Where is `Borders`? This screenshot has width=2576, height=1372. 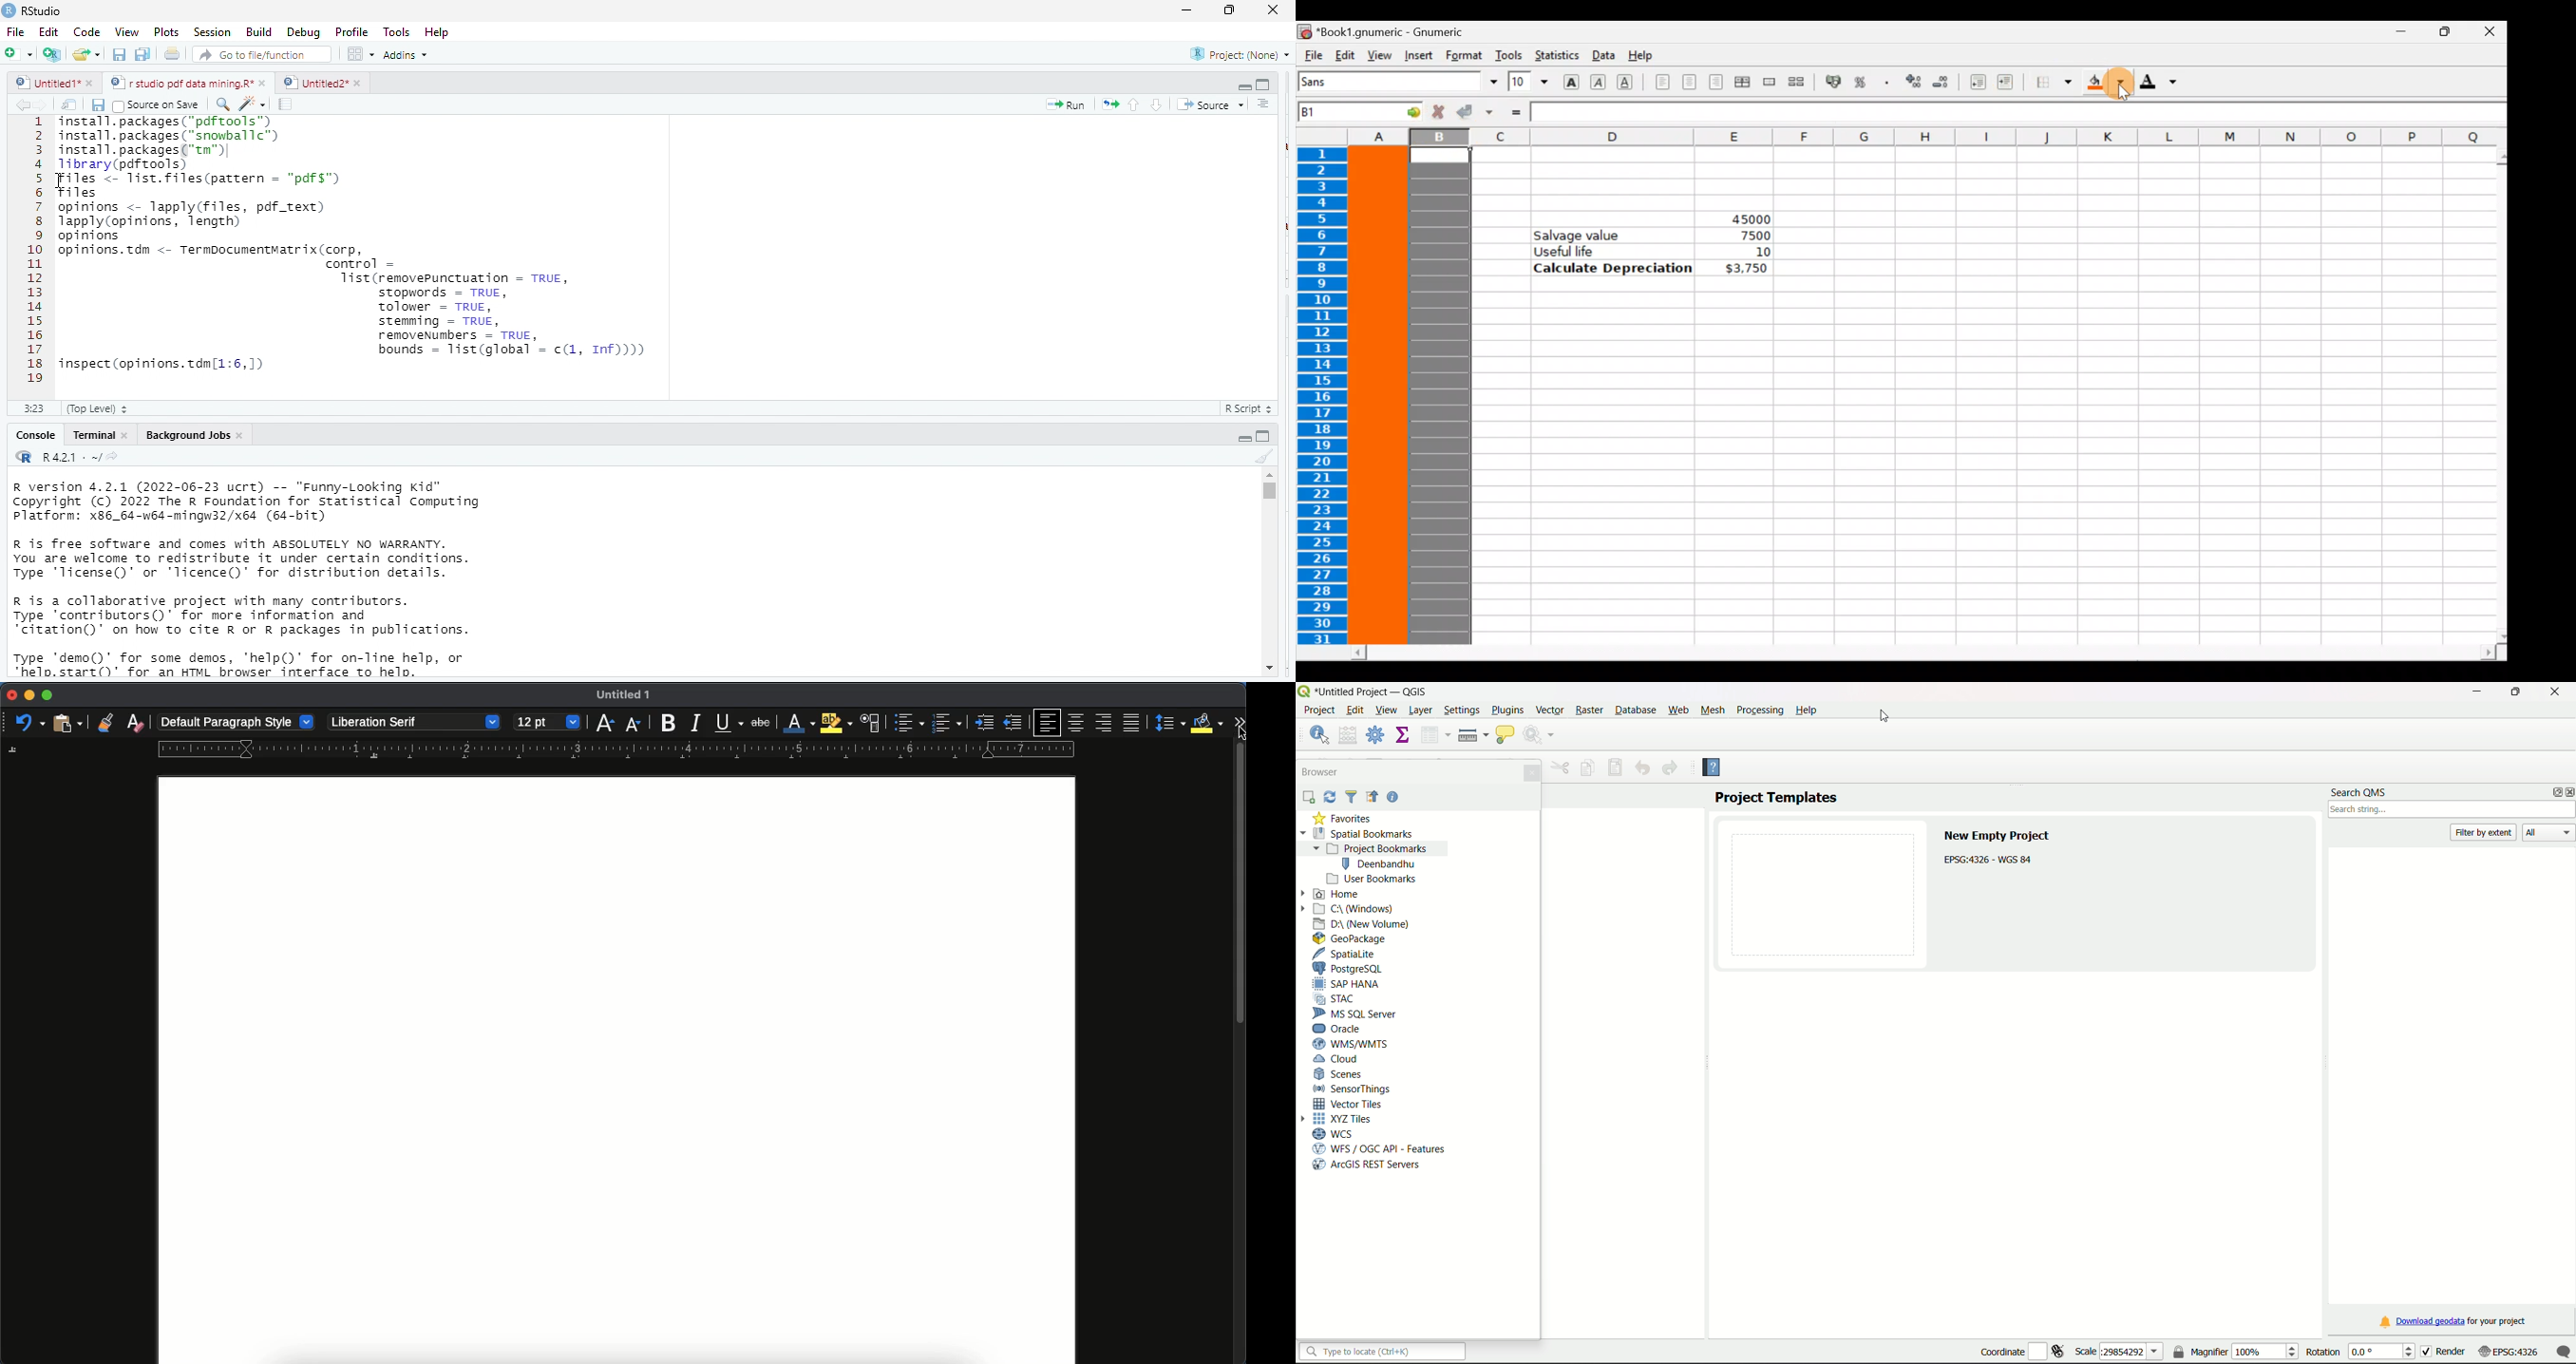 Borders is located at coordinates (2054, 83).